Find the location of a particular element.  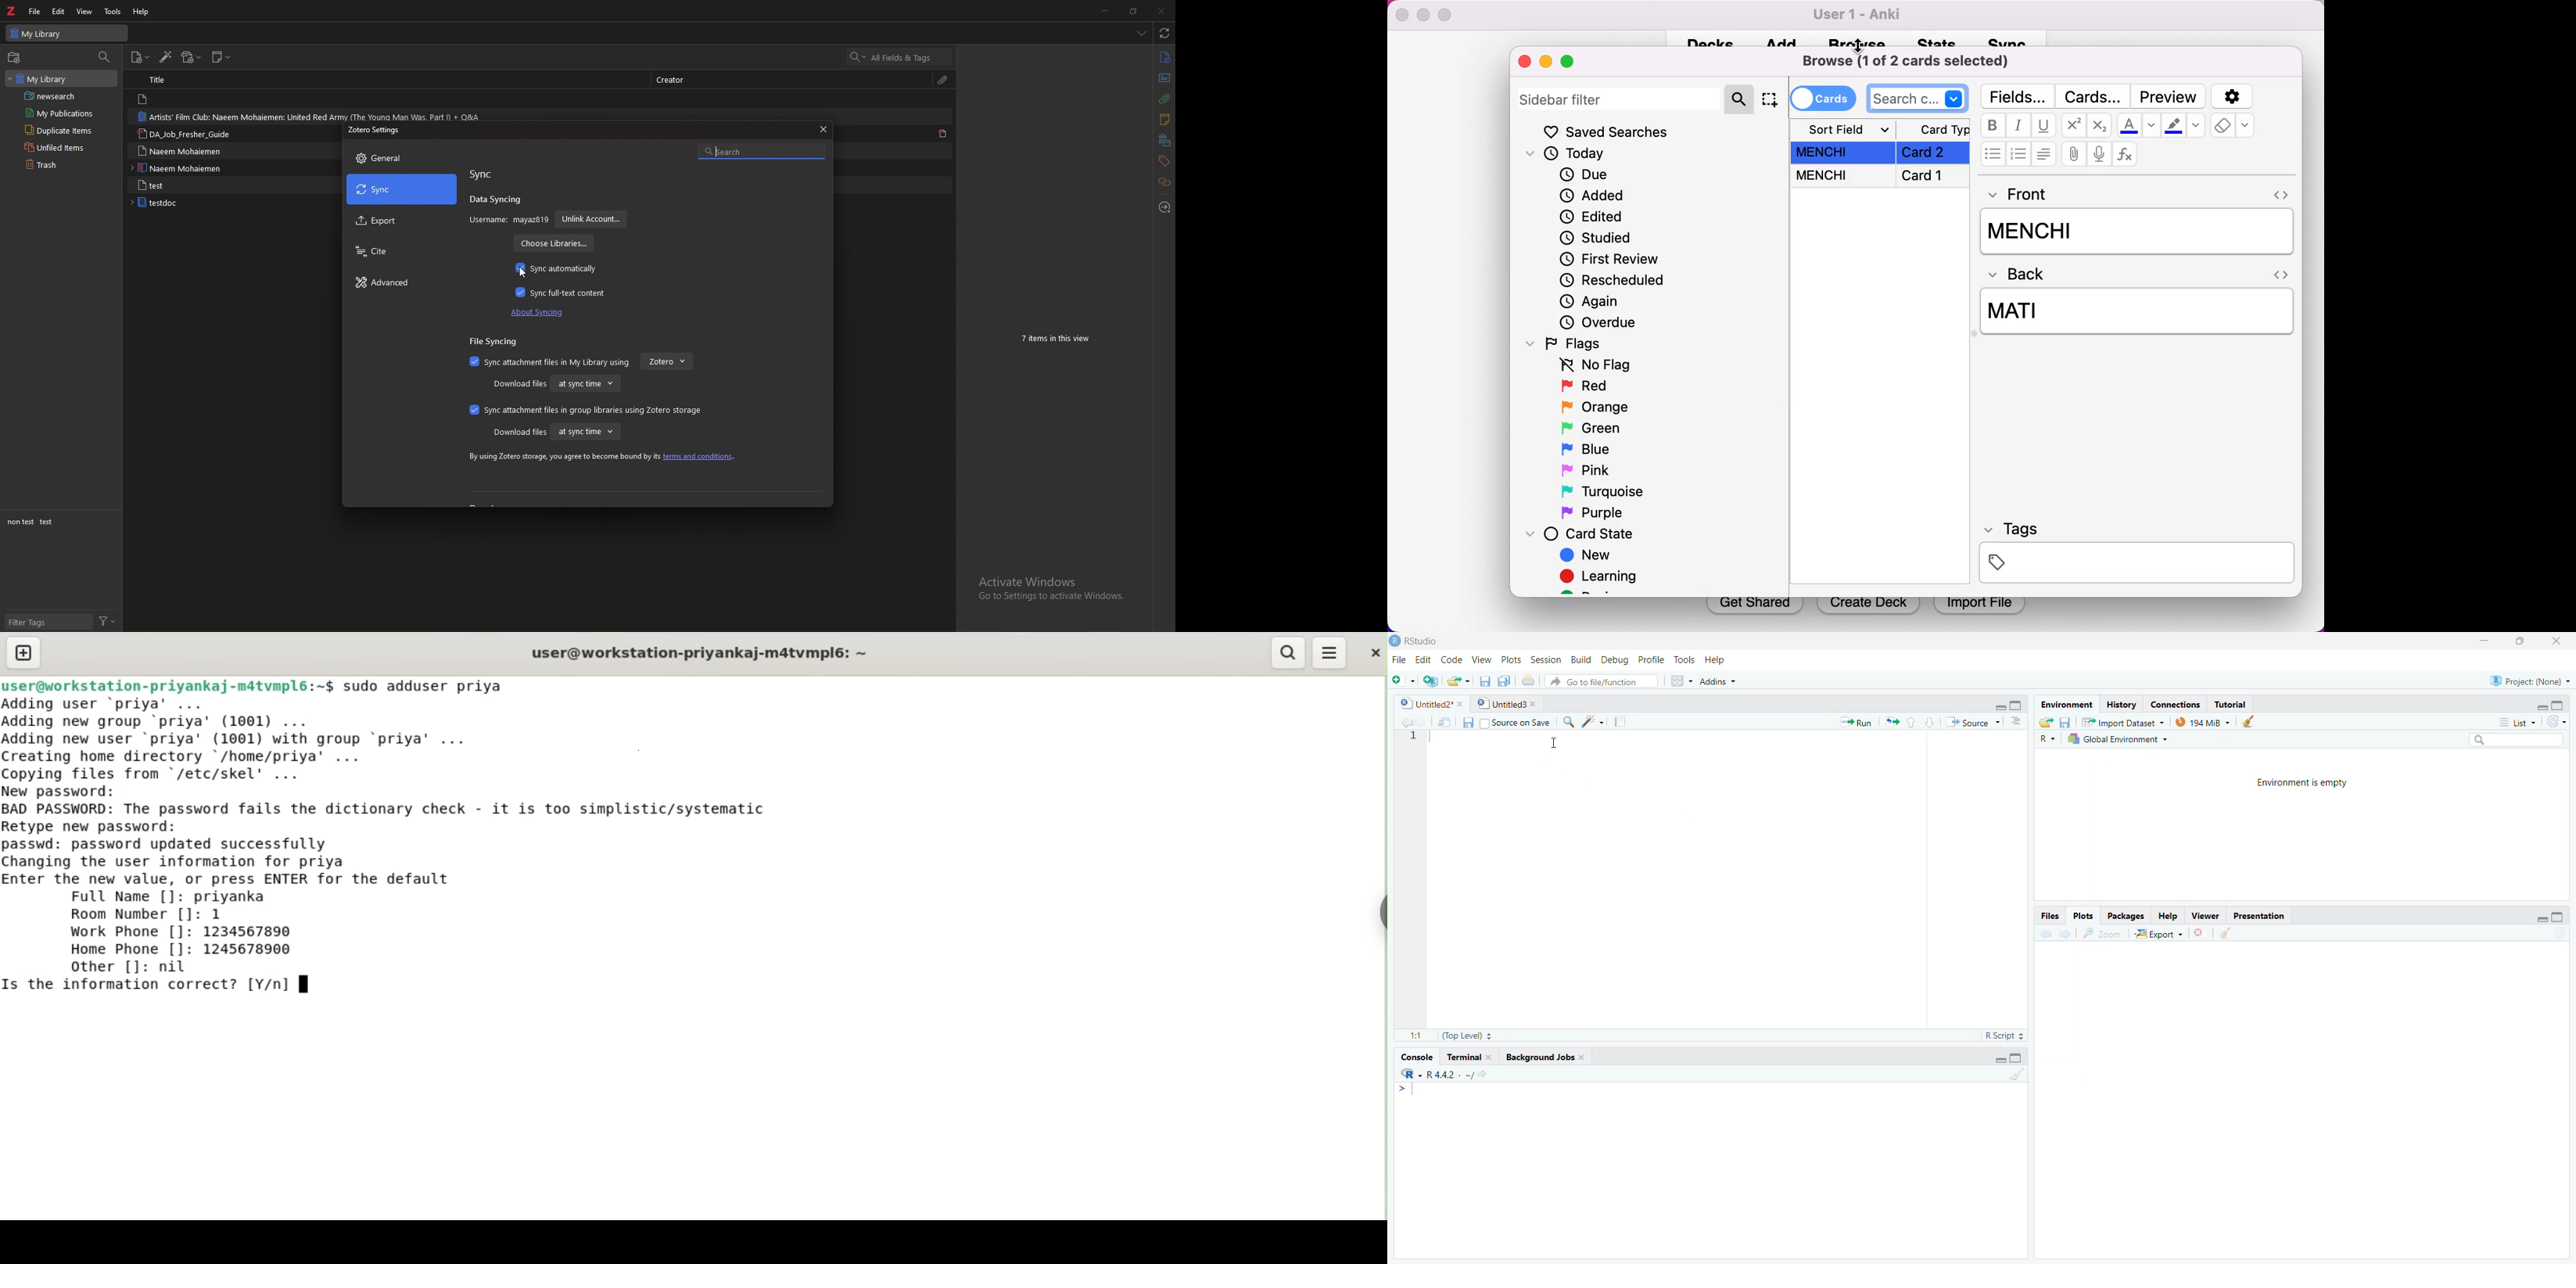

Console is located at coordinates (1413, 1058).